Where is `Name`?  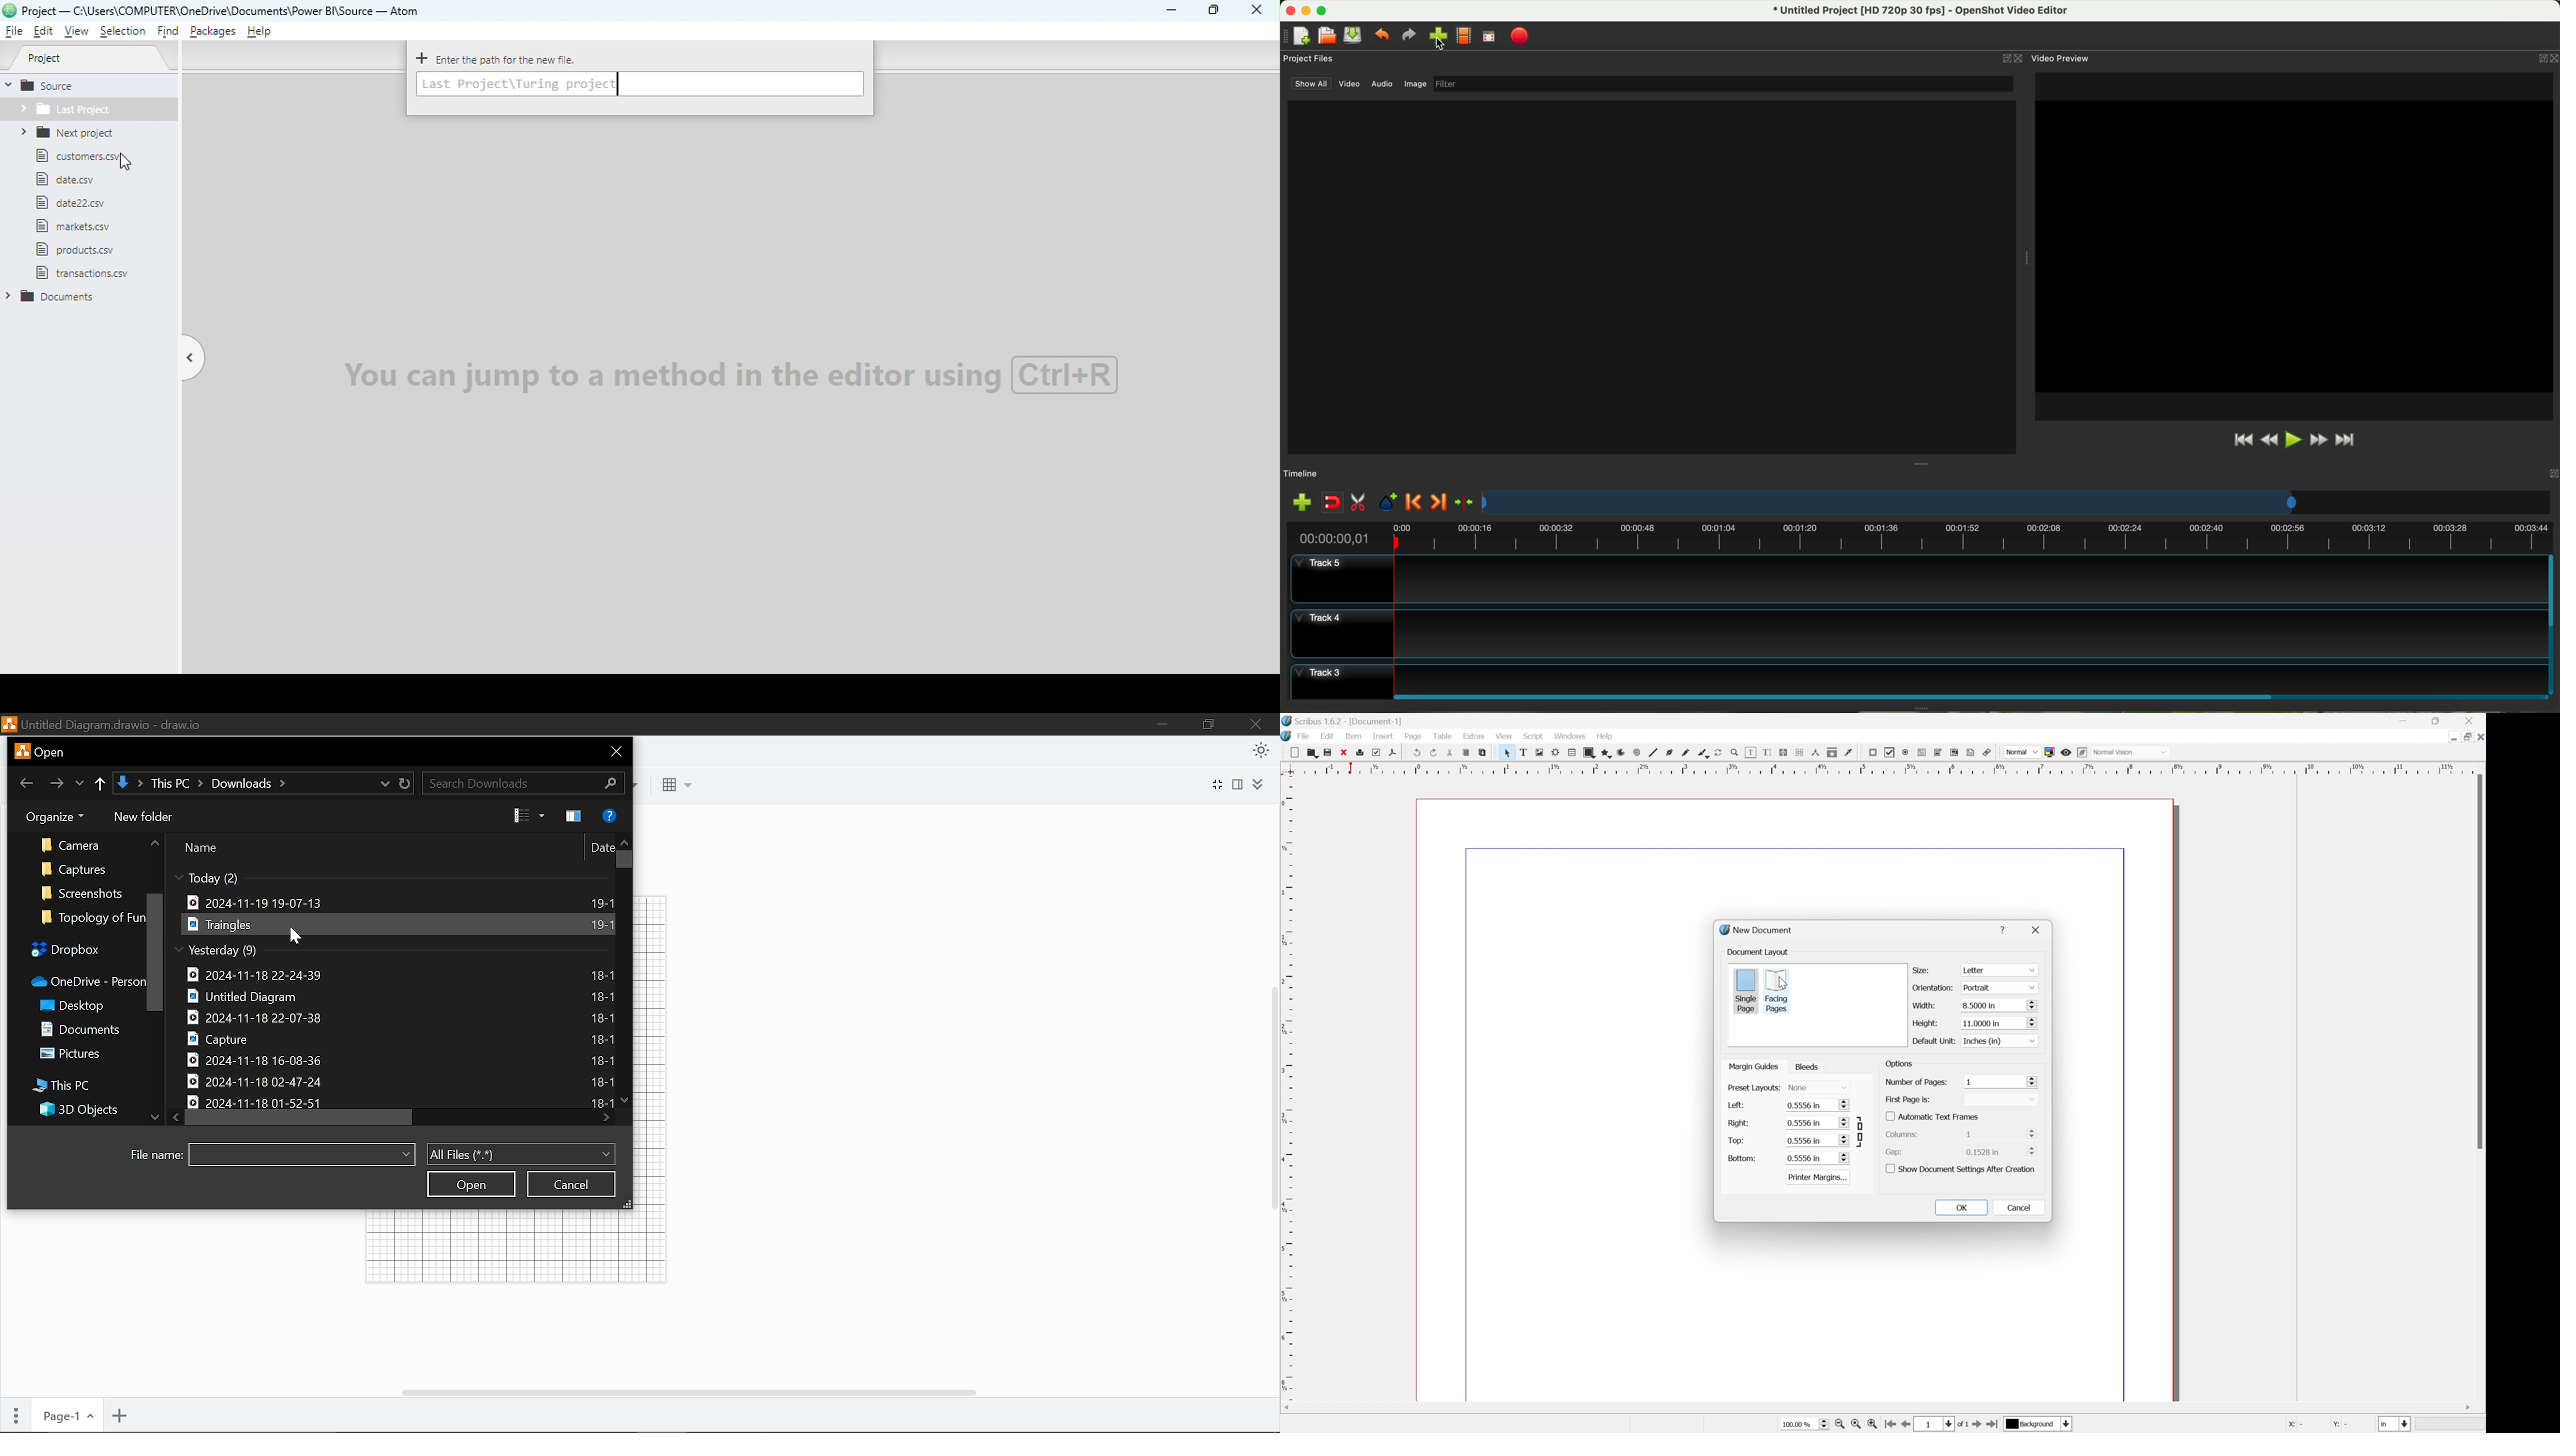
Name is located at coordinates (203, 848).